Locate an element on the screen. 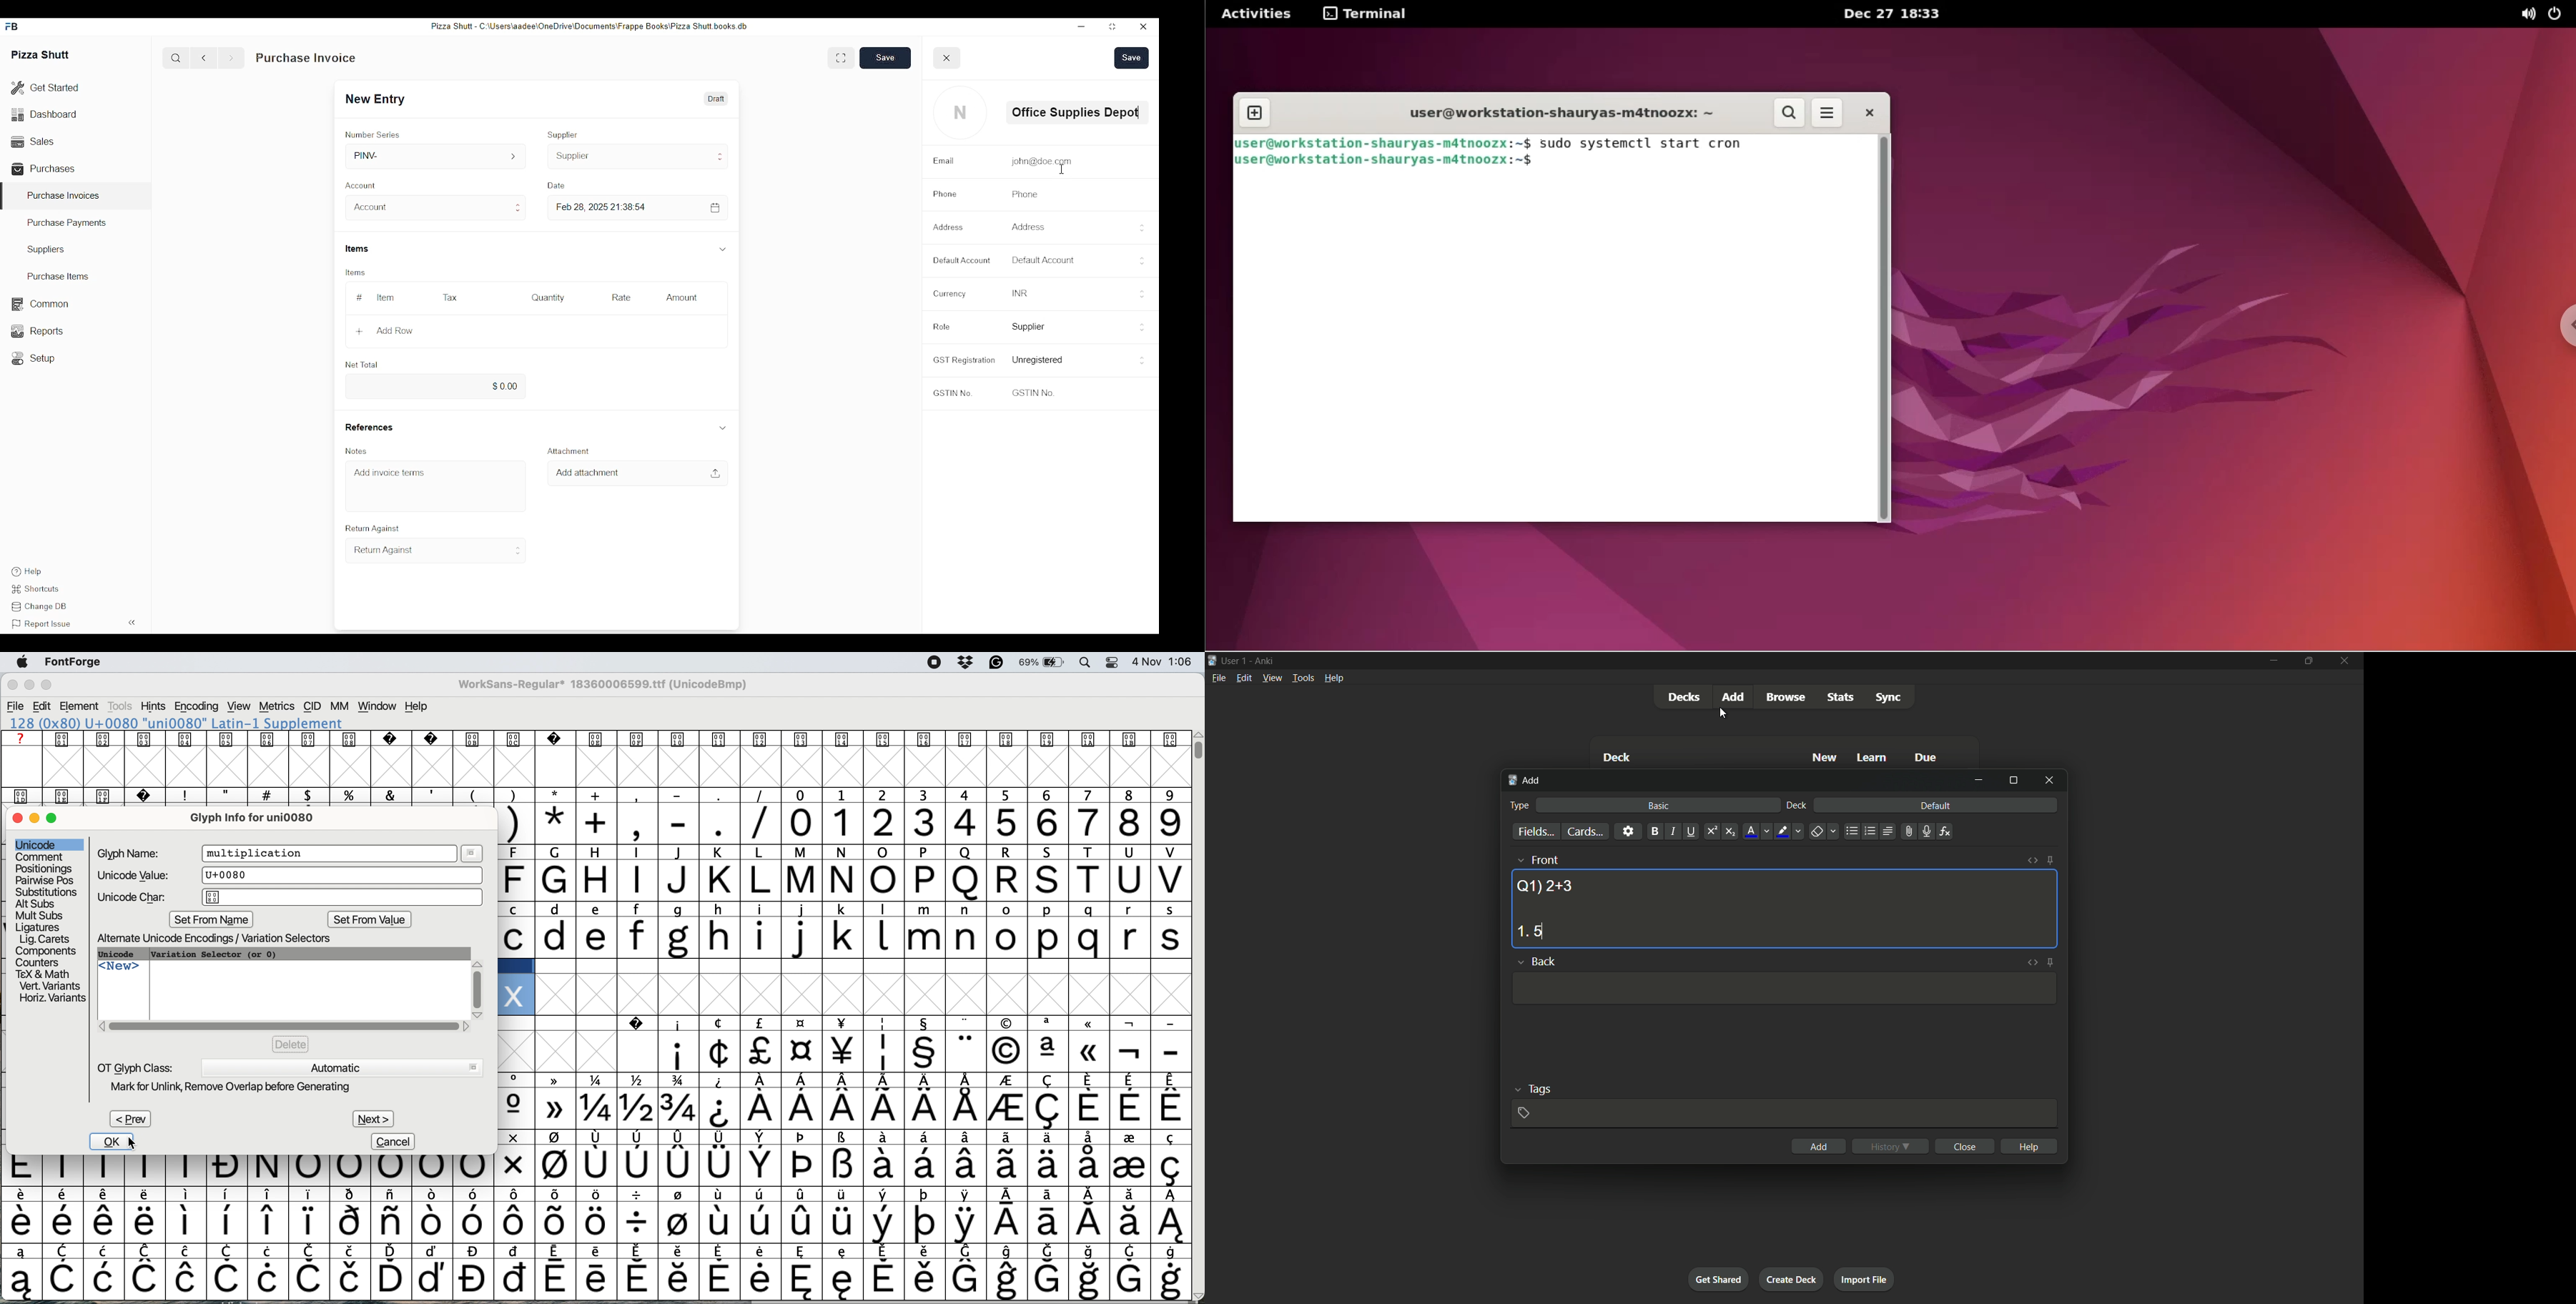 The width and height of the screenshot is (2576, 1316). Purchase Items is located at coordinates (54, 276).